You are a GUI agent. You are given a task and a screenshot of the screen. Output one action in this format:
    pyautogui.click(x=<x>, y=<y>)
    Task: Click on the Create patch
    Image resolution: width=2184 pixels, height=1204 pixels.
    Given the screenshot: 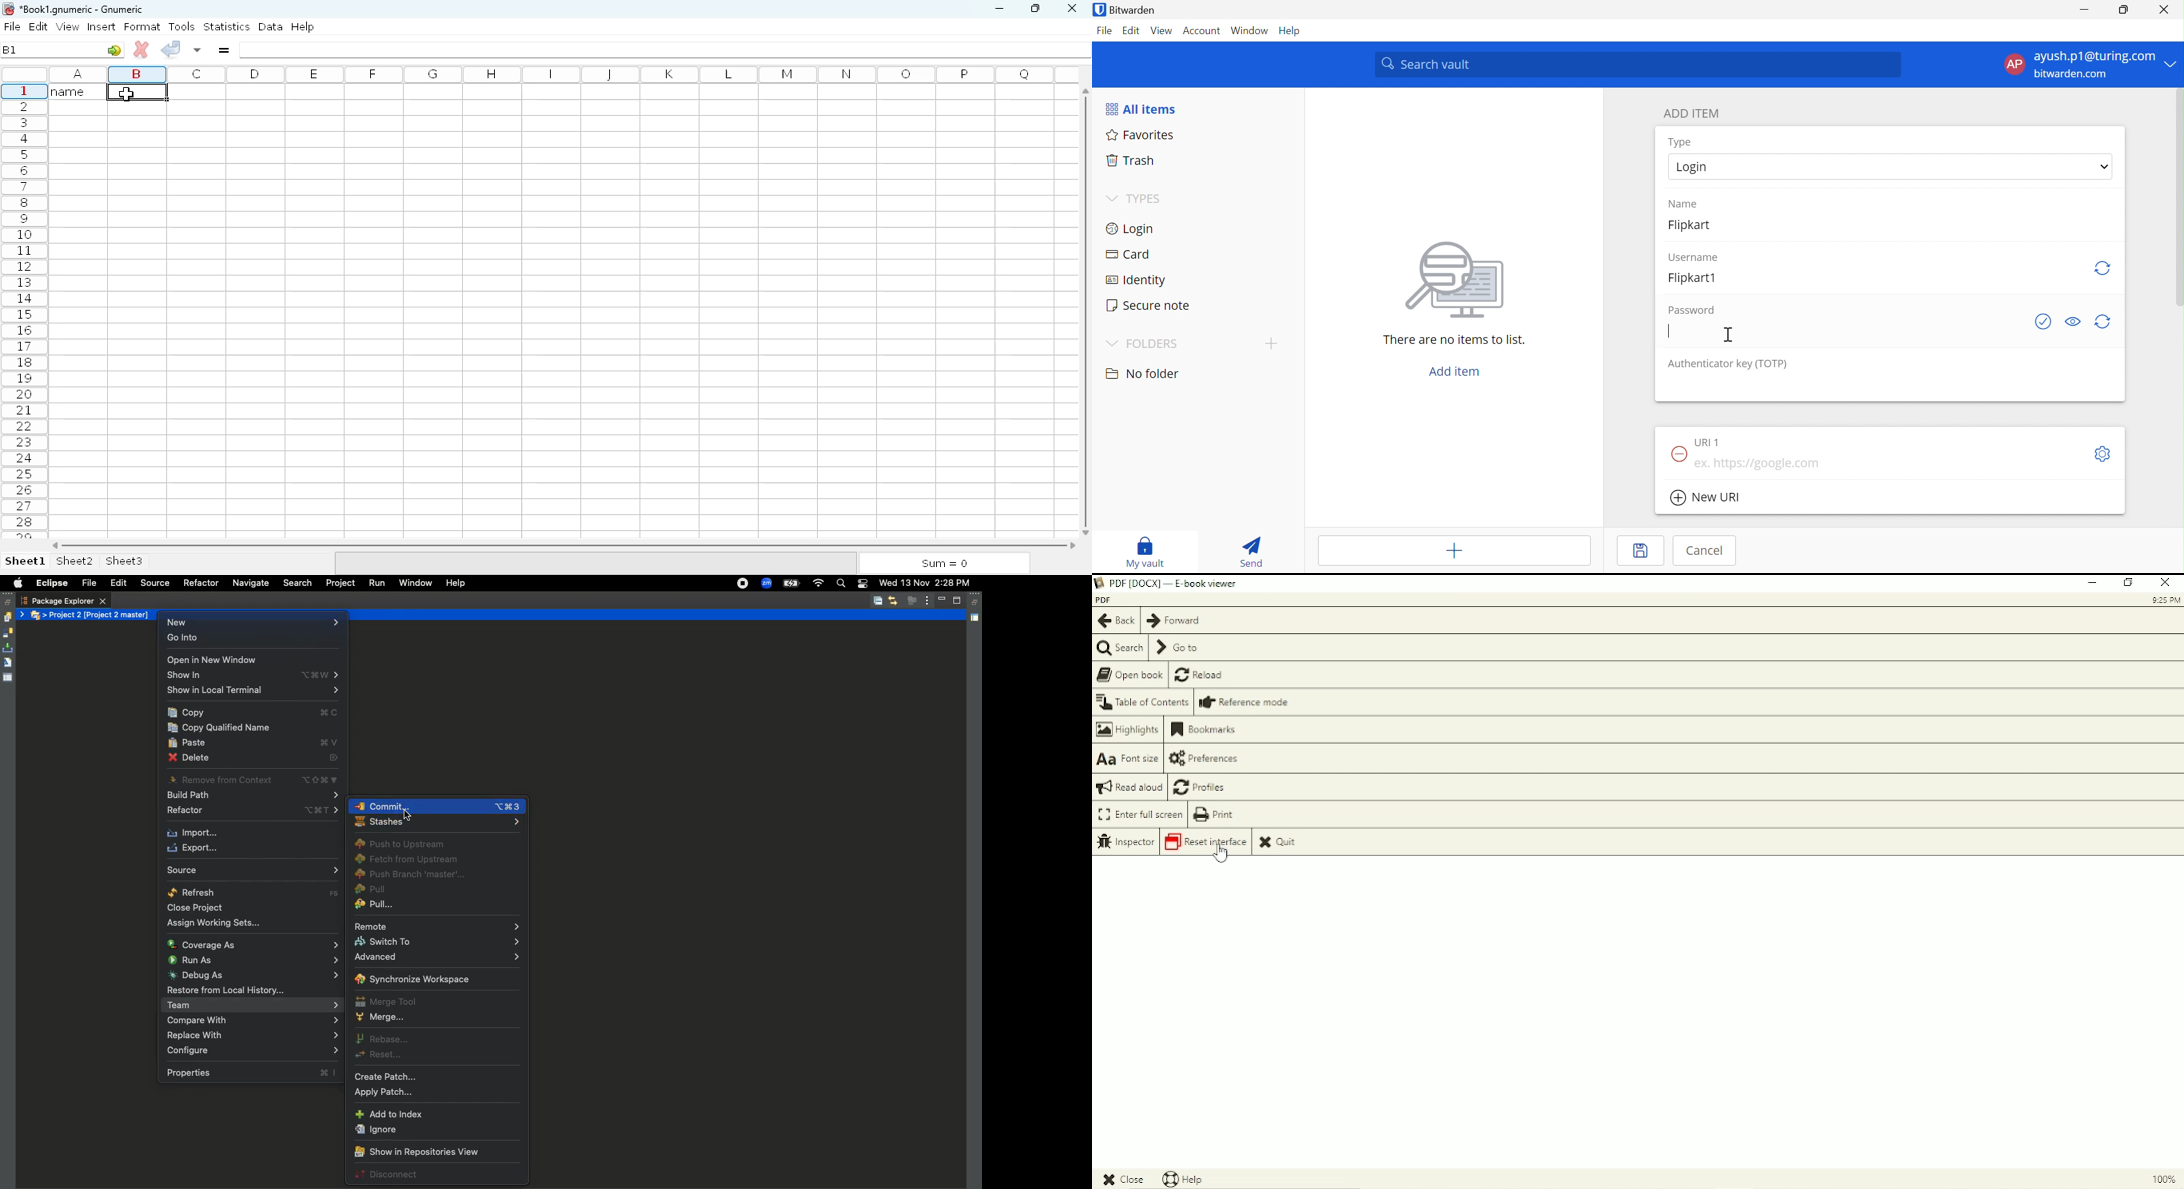 What is the action you would take?
    pyautogui.click(x=389, y=1077)
    